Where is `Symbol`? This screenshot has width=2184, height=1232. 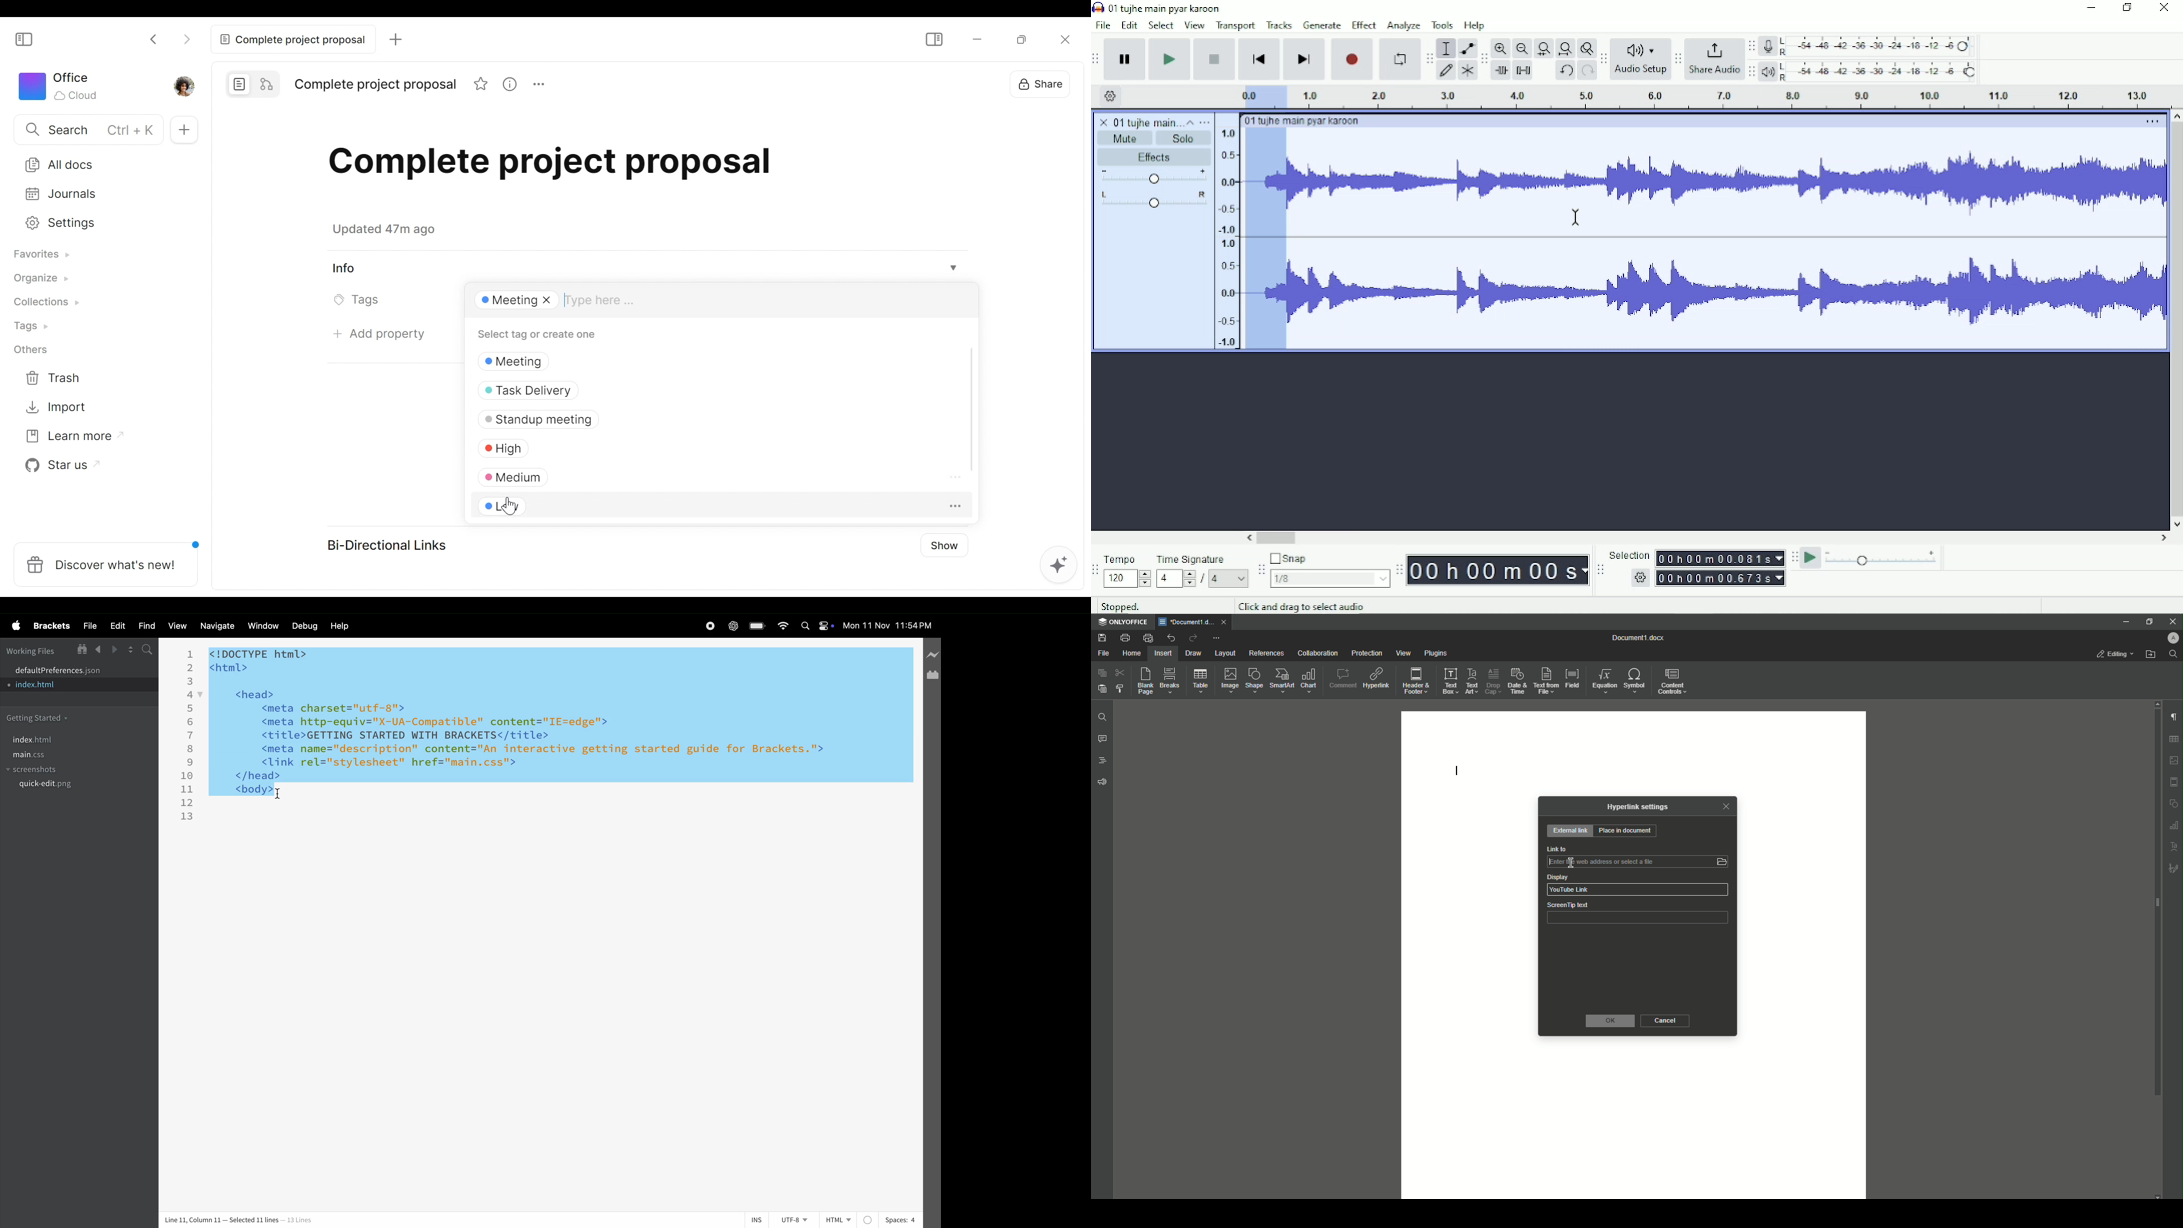
Symbol is located at coordinates (1636, 679).